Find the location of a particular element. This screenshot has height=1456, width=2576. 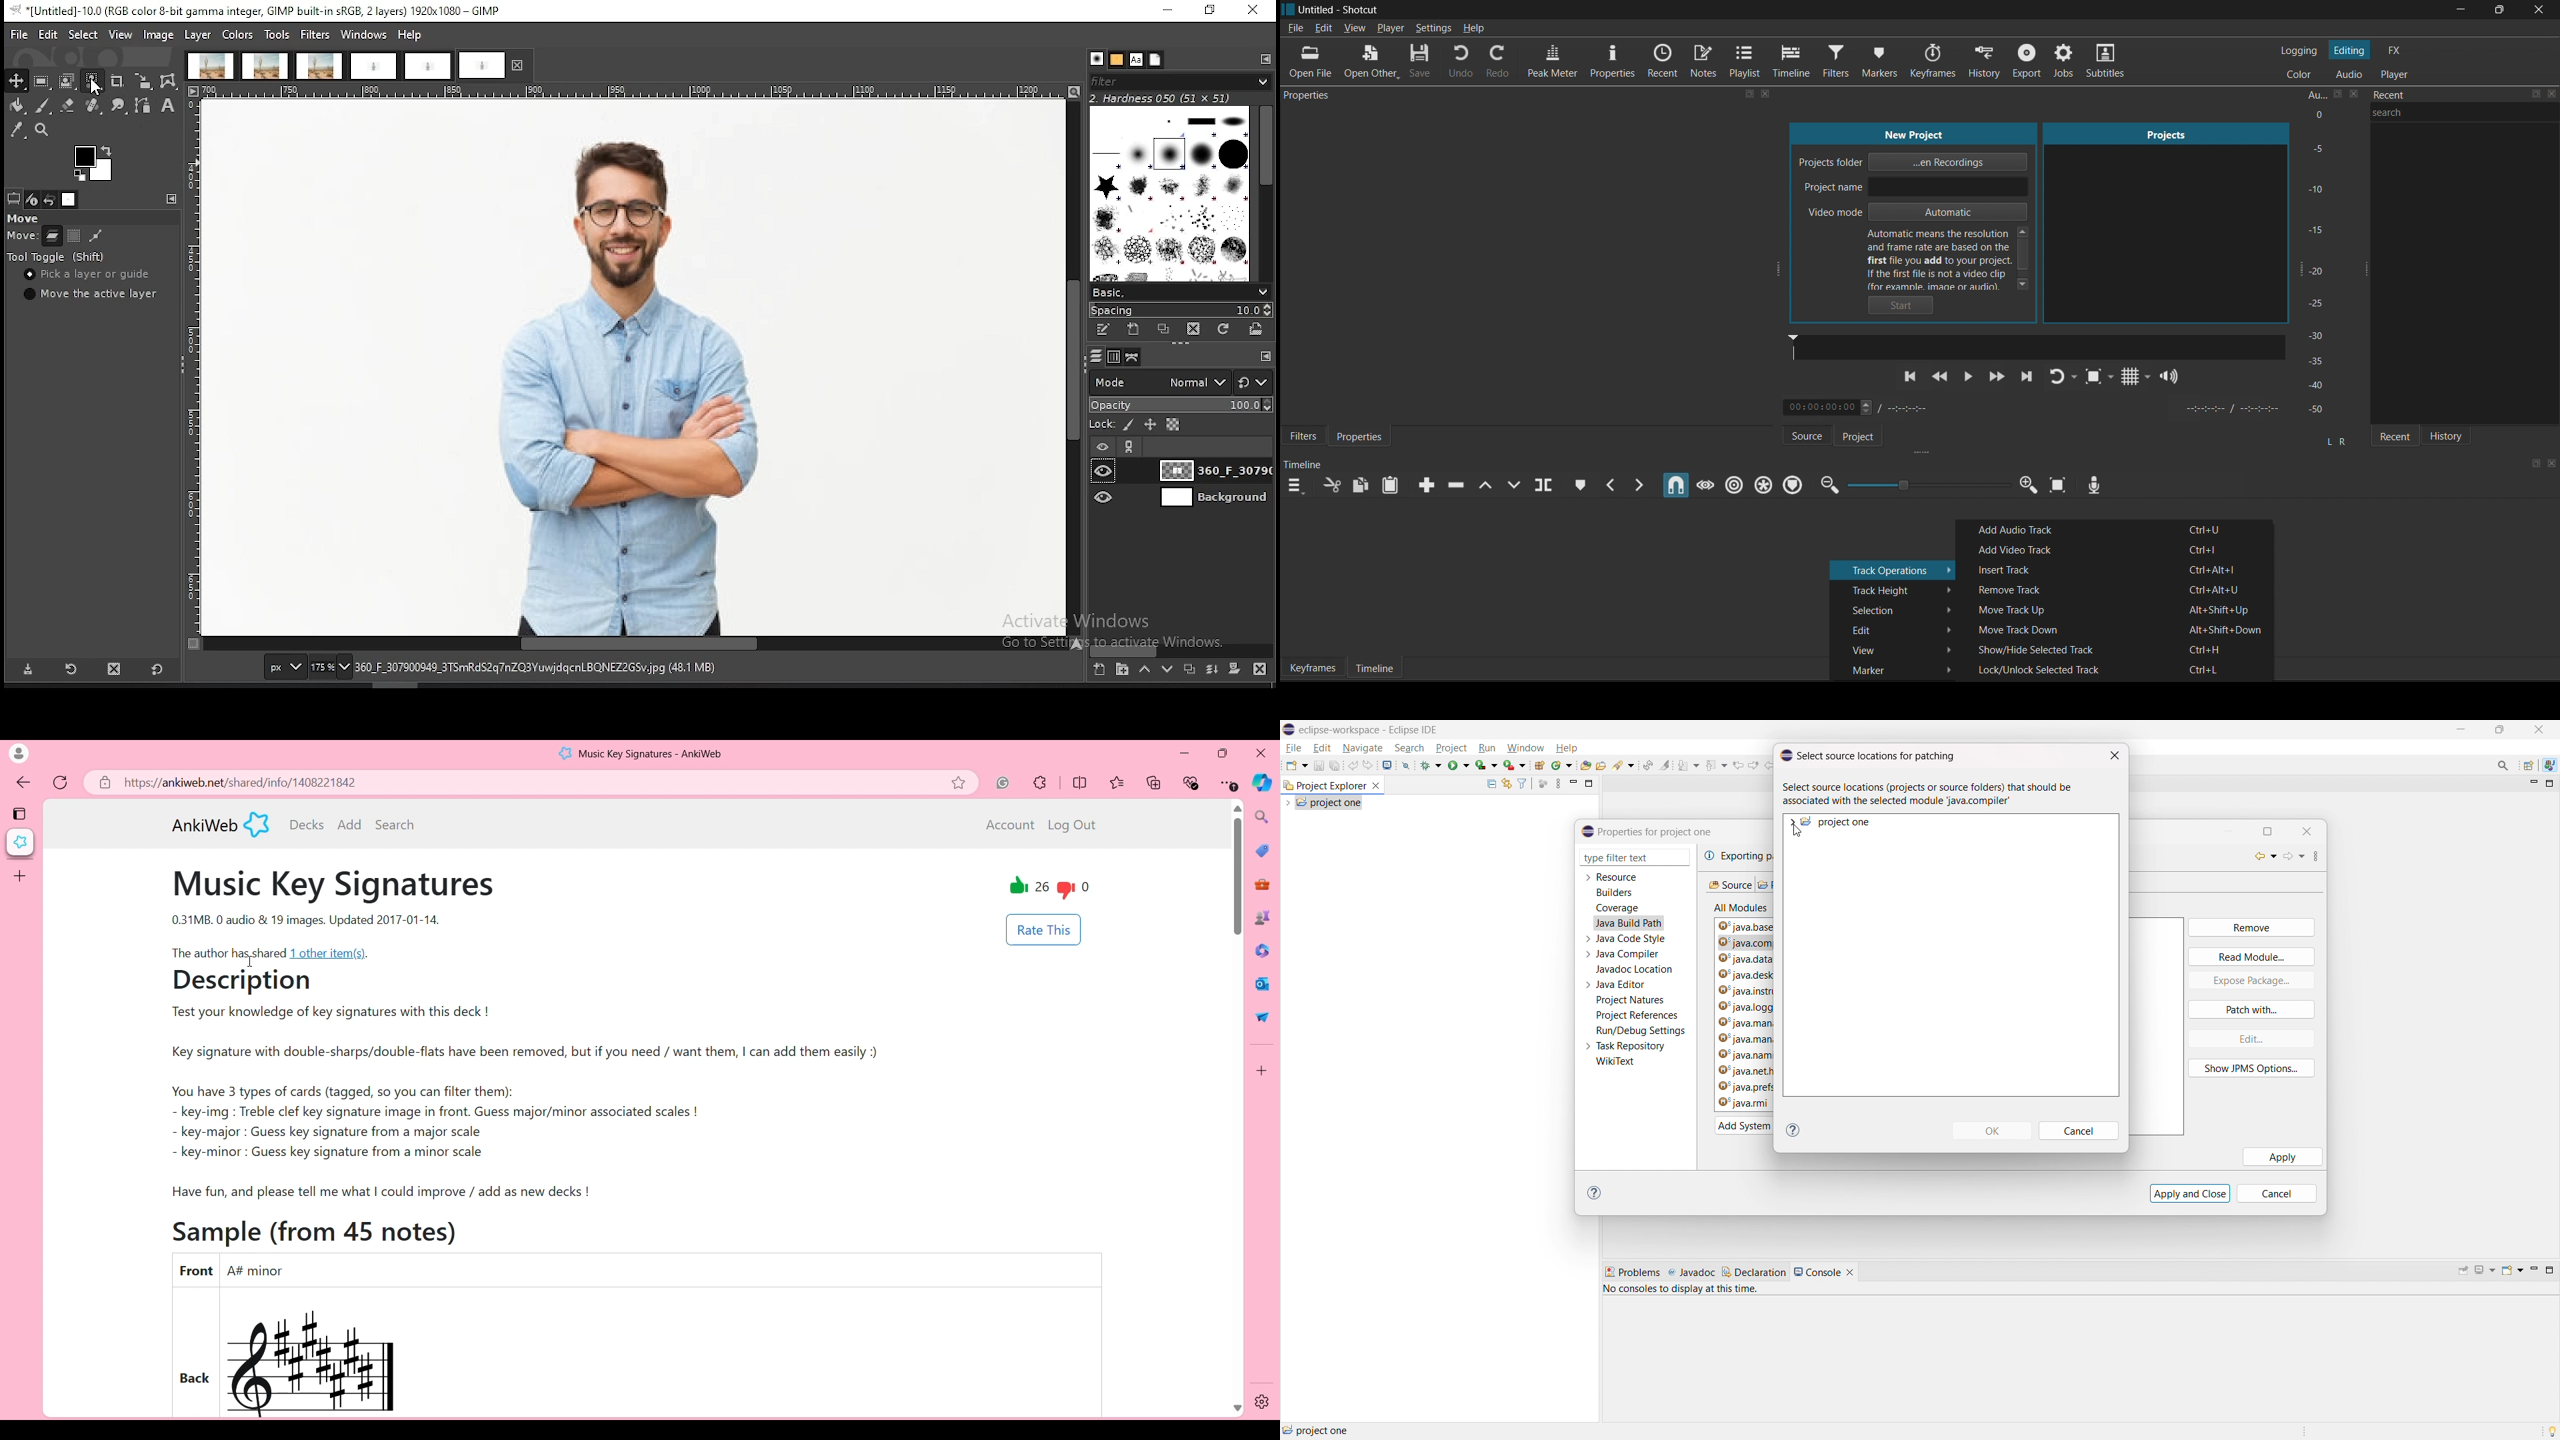

Properties is located at coordinates (1613, 61).